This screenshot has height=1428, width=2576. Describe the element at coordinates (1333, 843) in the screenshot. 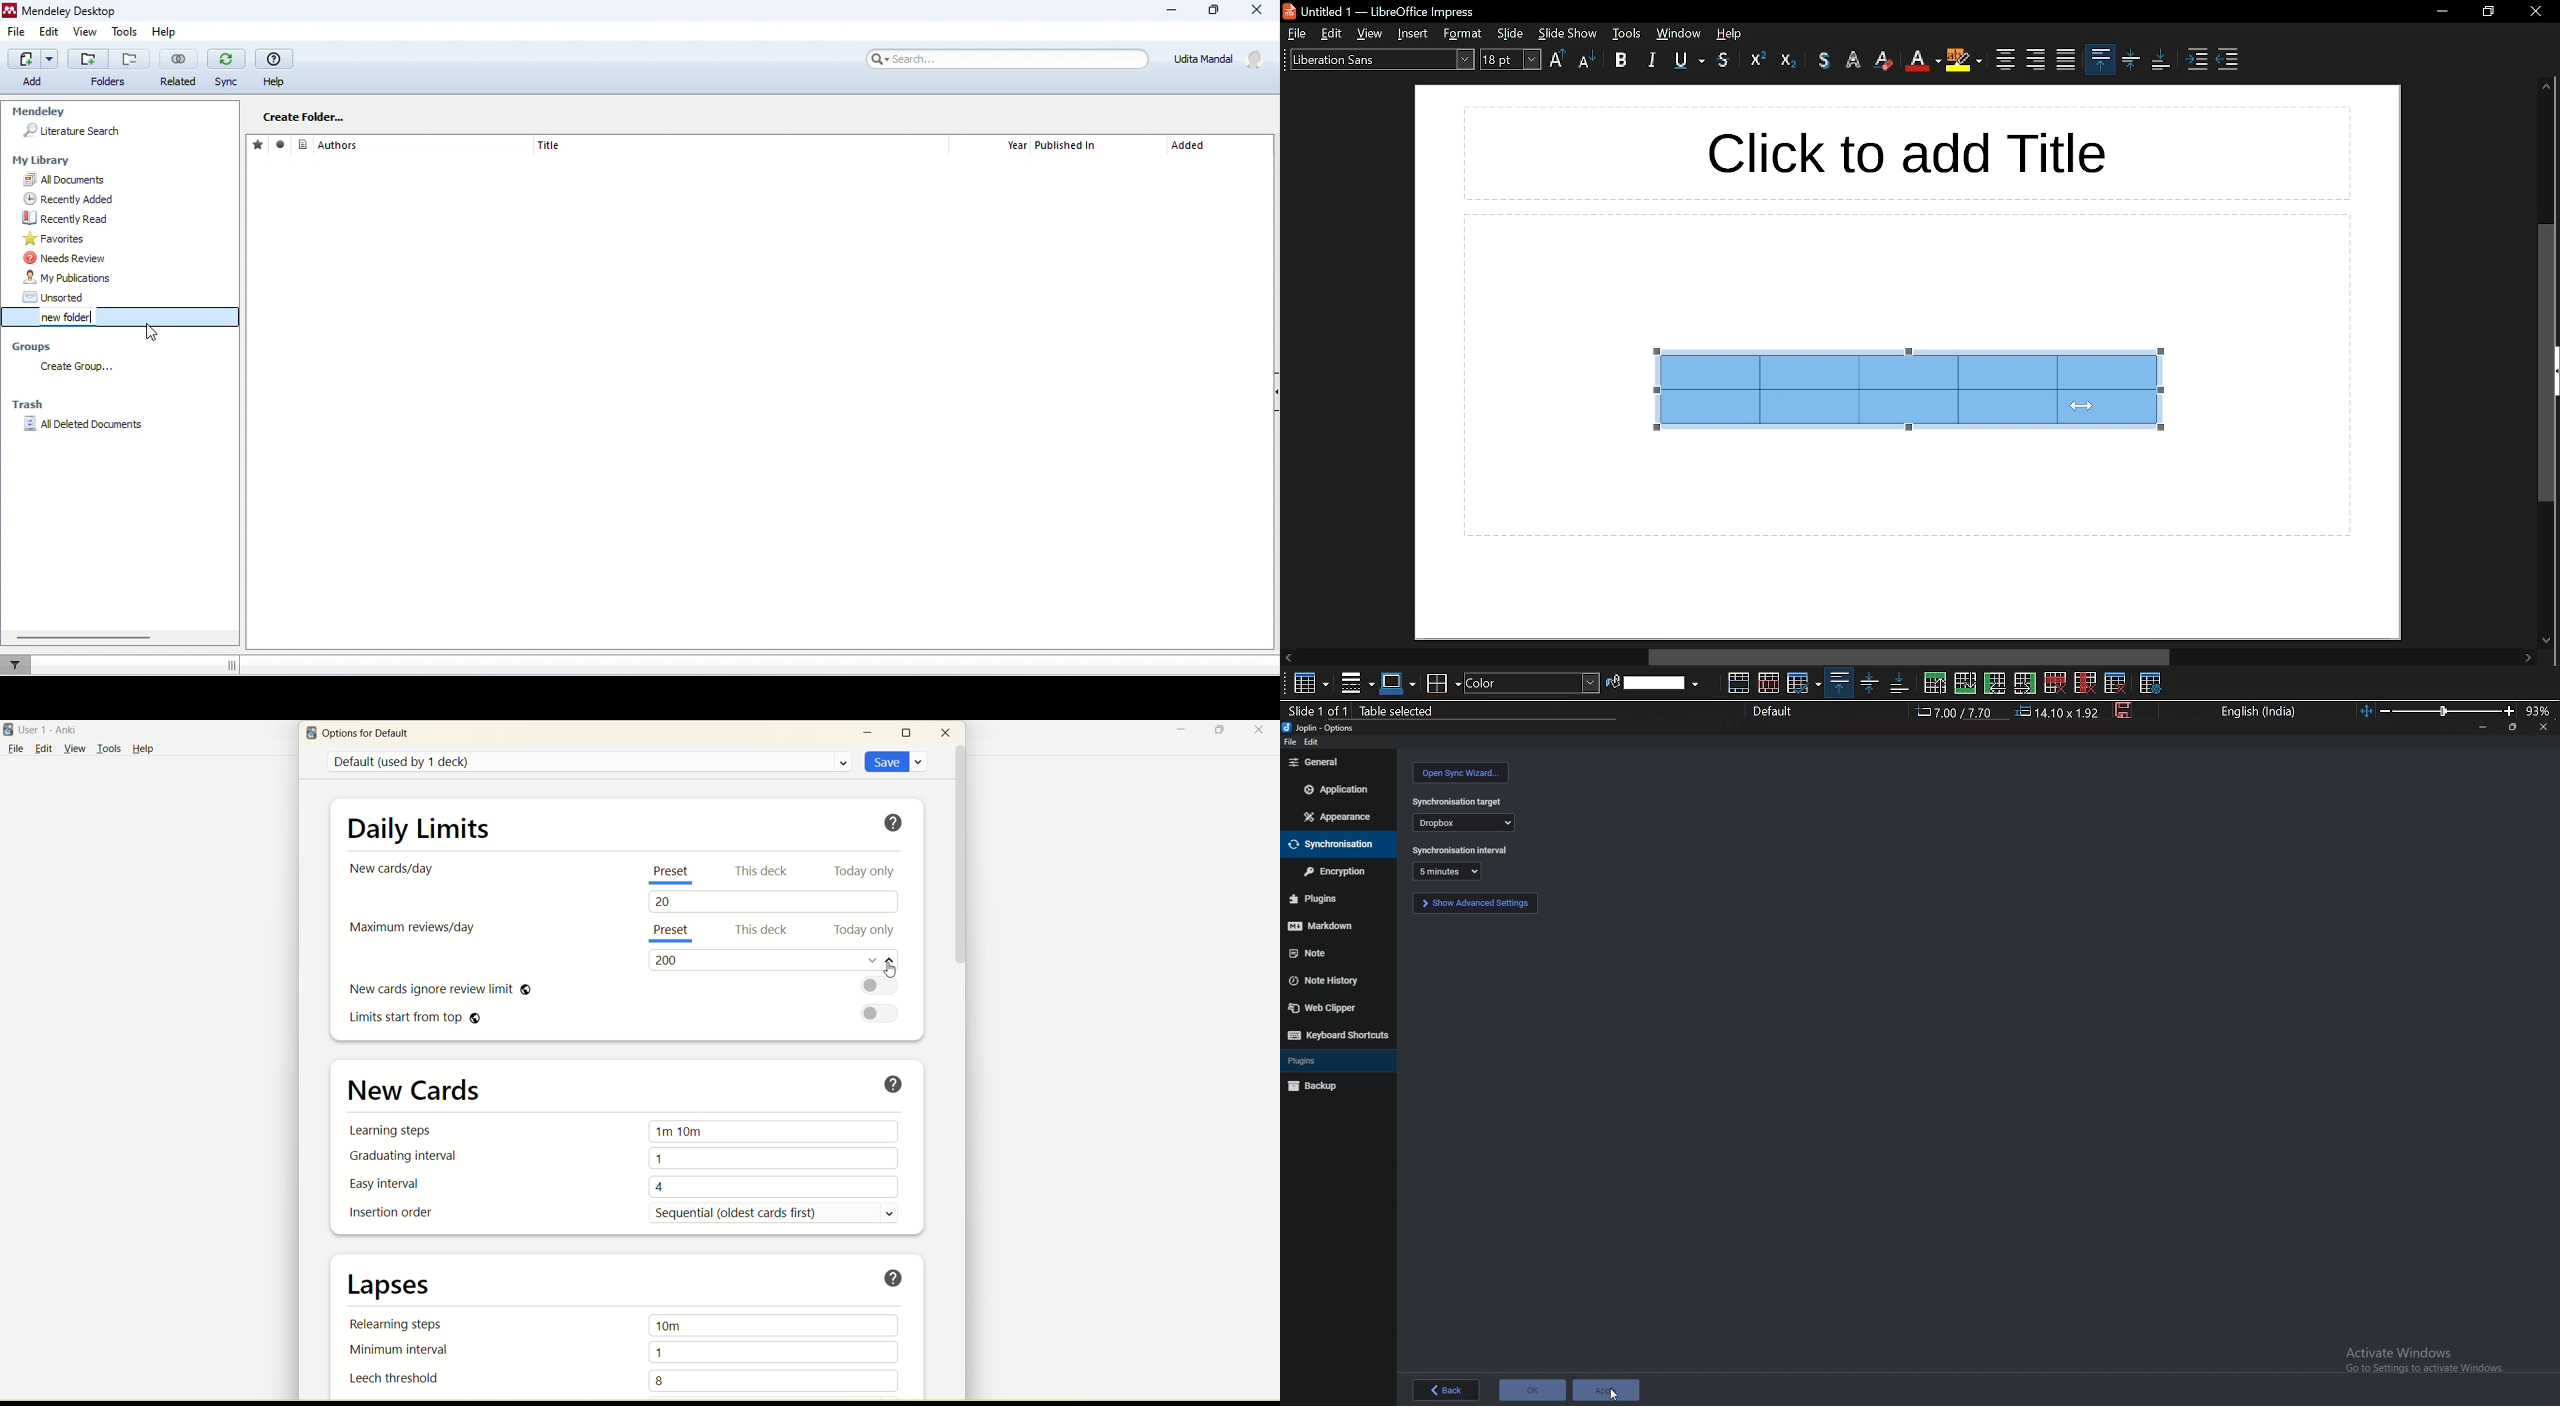

I see `synchronisation` at that location.